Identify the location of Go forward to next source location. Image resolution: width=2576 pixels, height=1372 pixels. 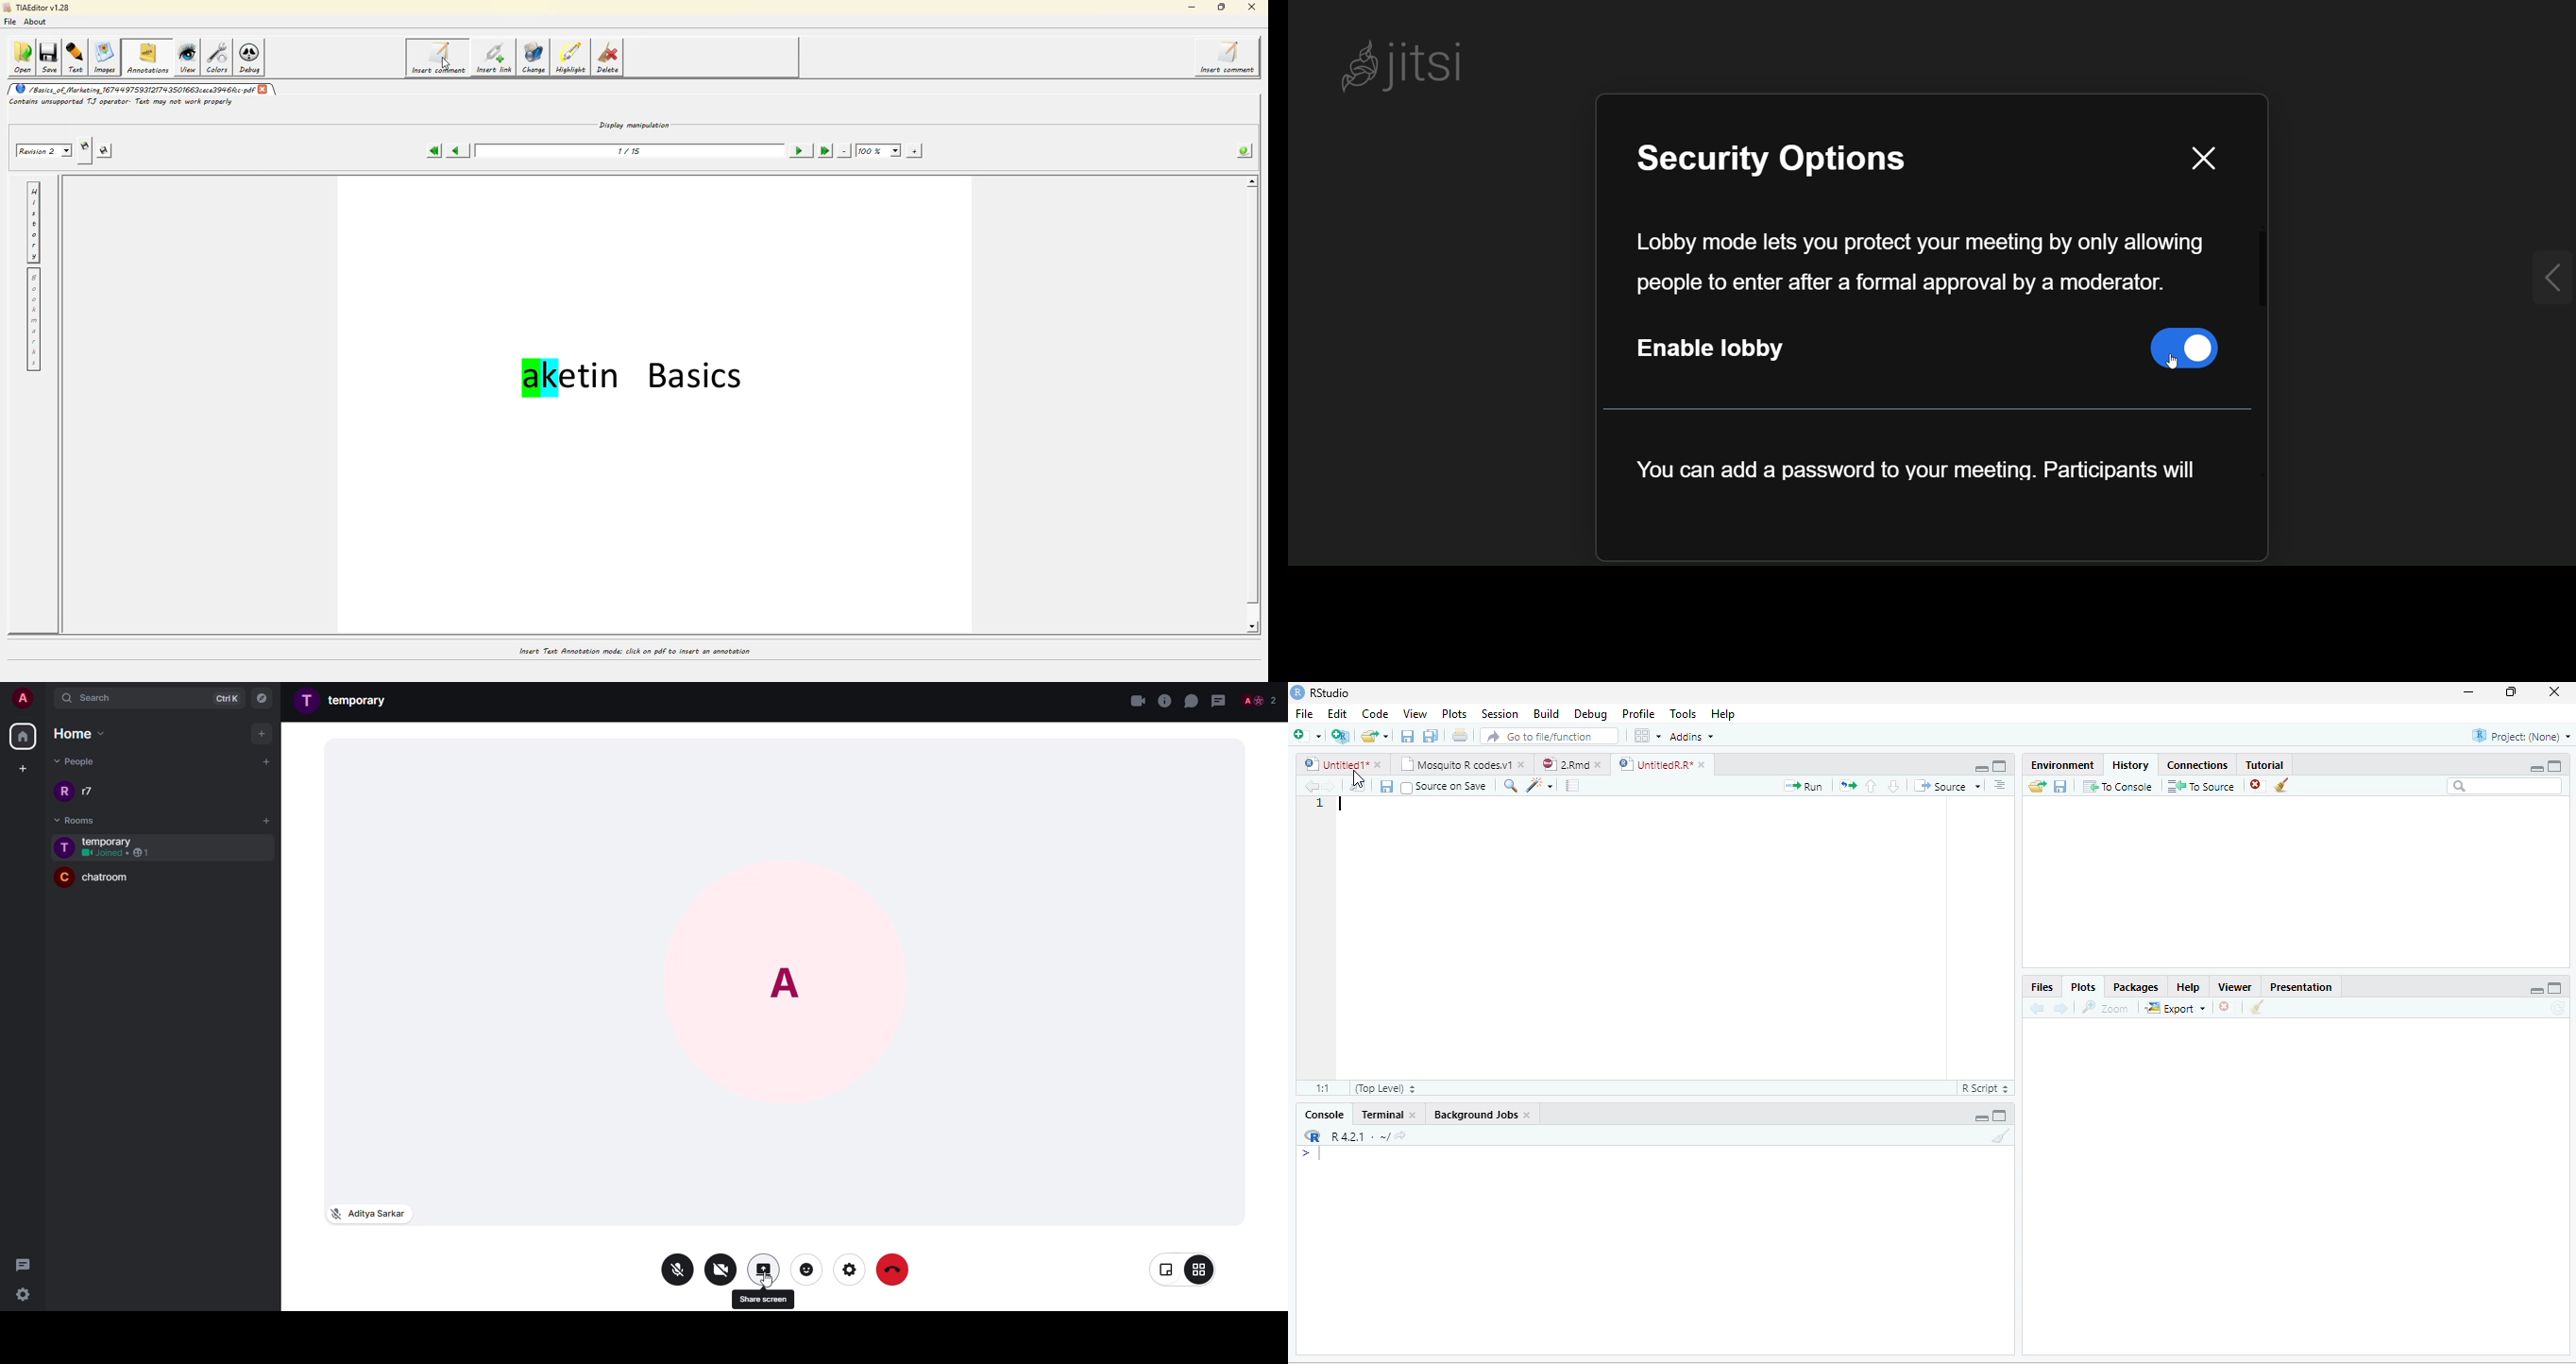
(1330, 787).